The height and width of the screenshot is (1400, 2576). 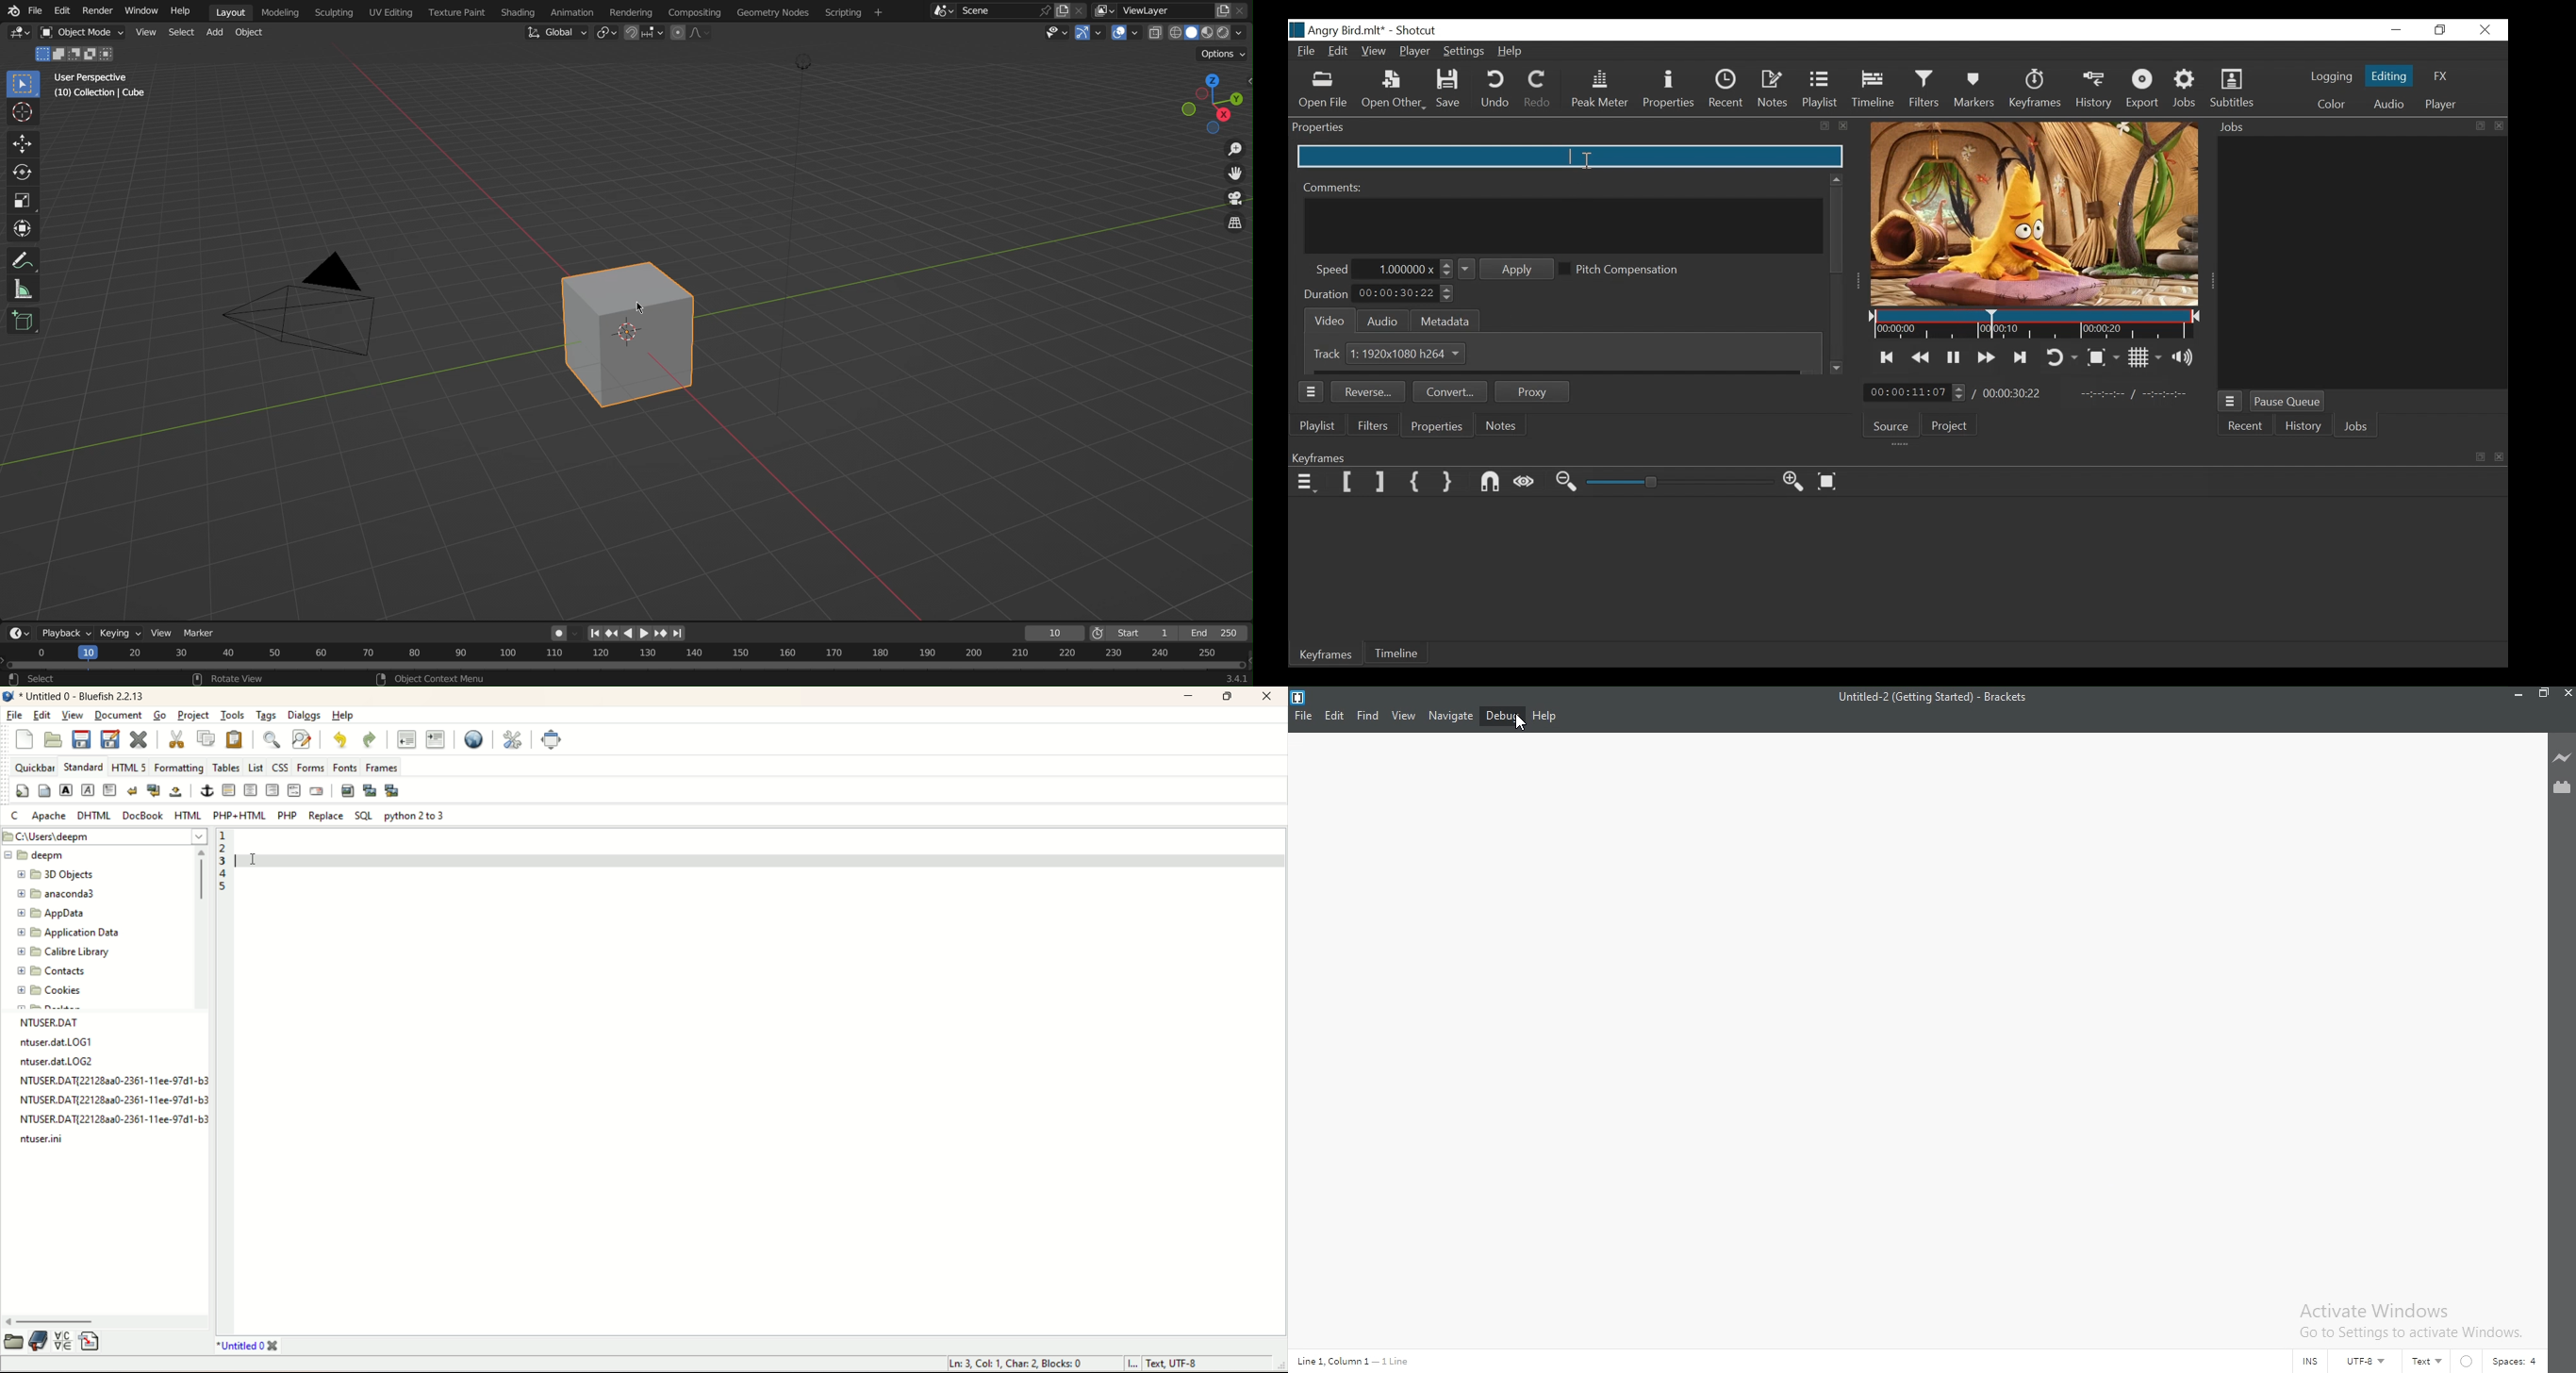 I want to click on center, so click(x=250, y=790).